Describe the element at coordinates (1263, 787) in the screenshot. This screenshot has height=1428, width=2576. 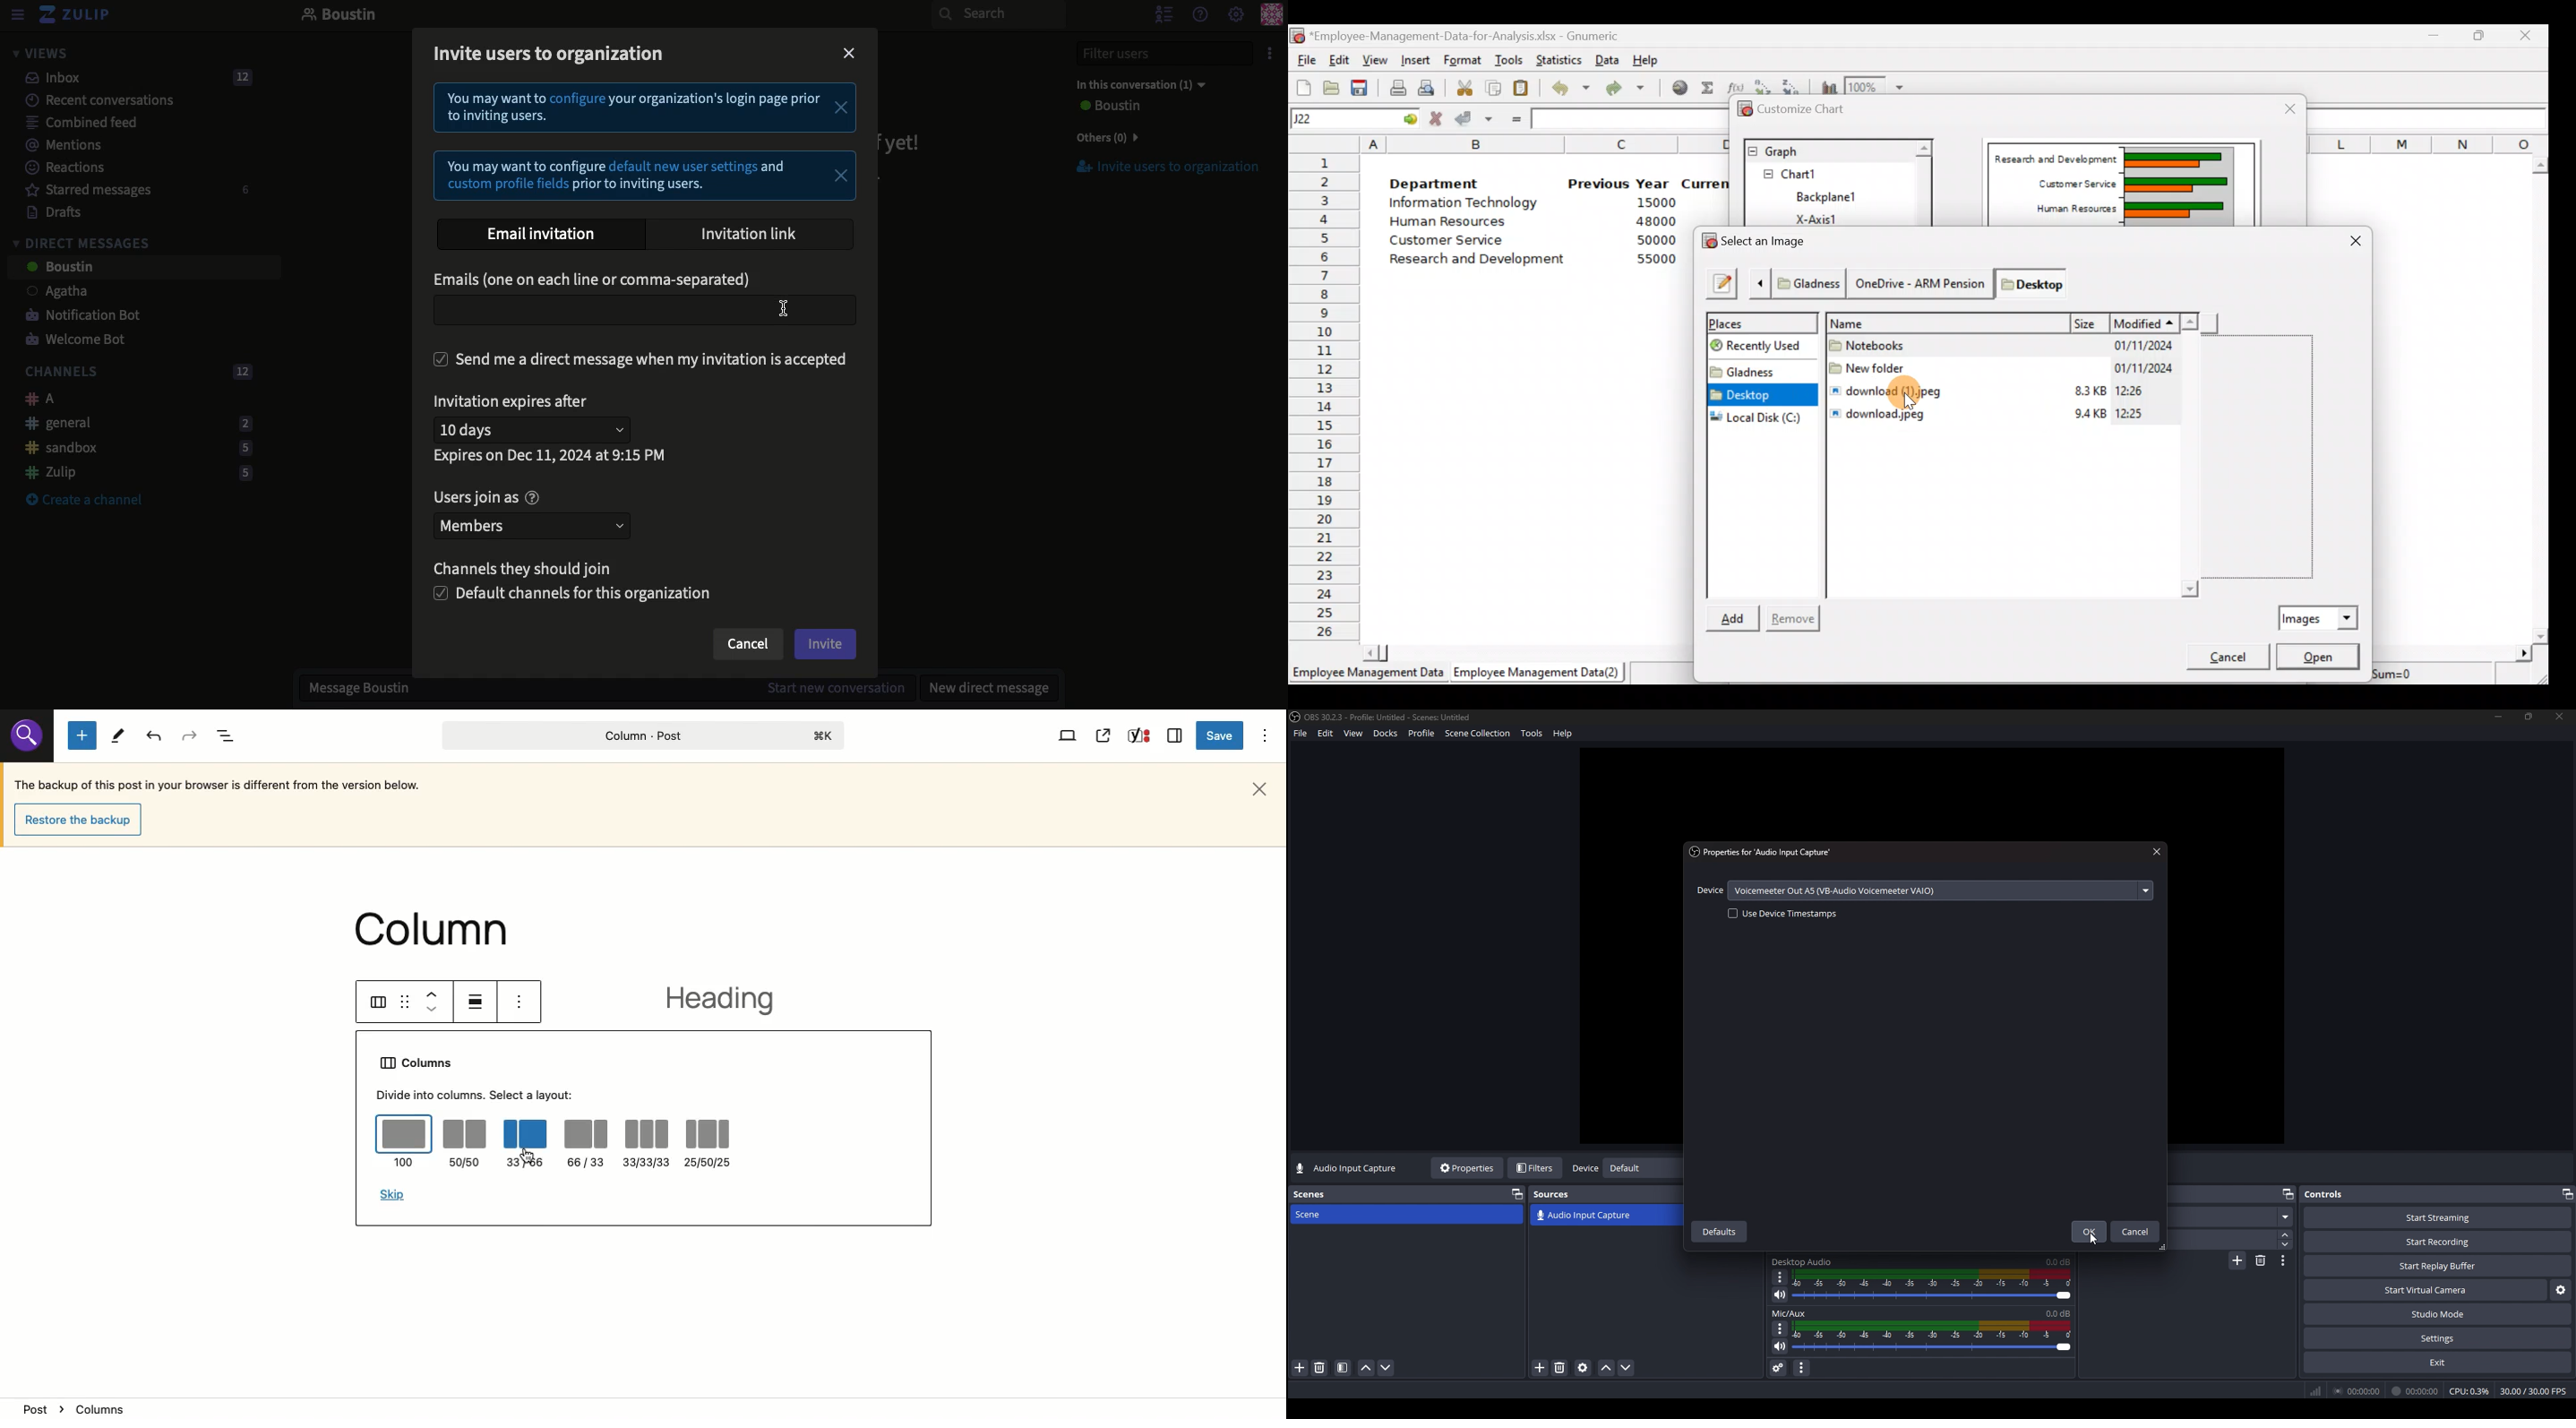
I see `Close` at that location.